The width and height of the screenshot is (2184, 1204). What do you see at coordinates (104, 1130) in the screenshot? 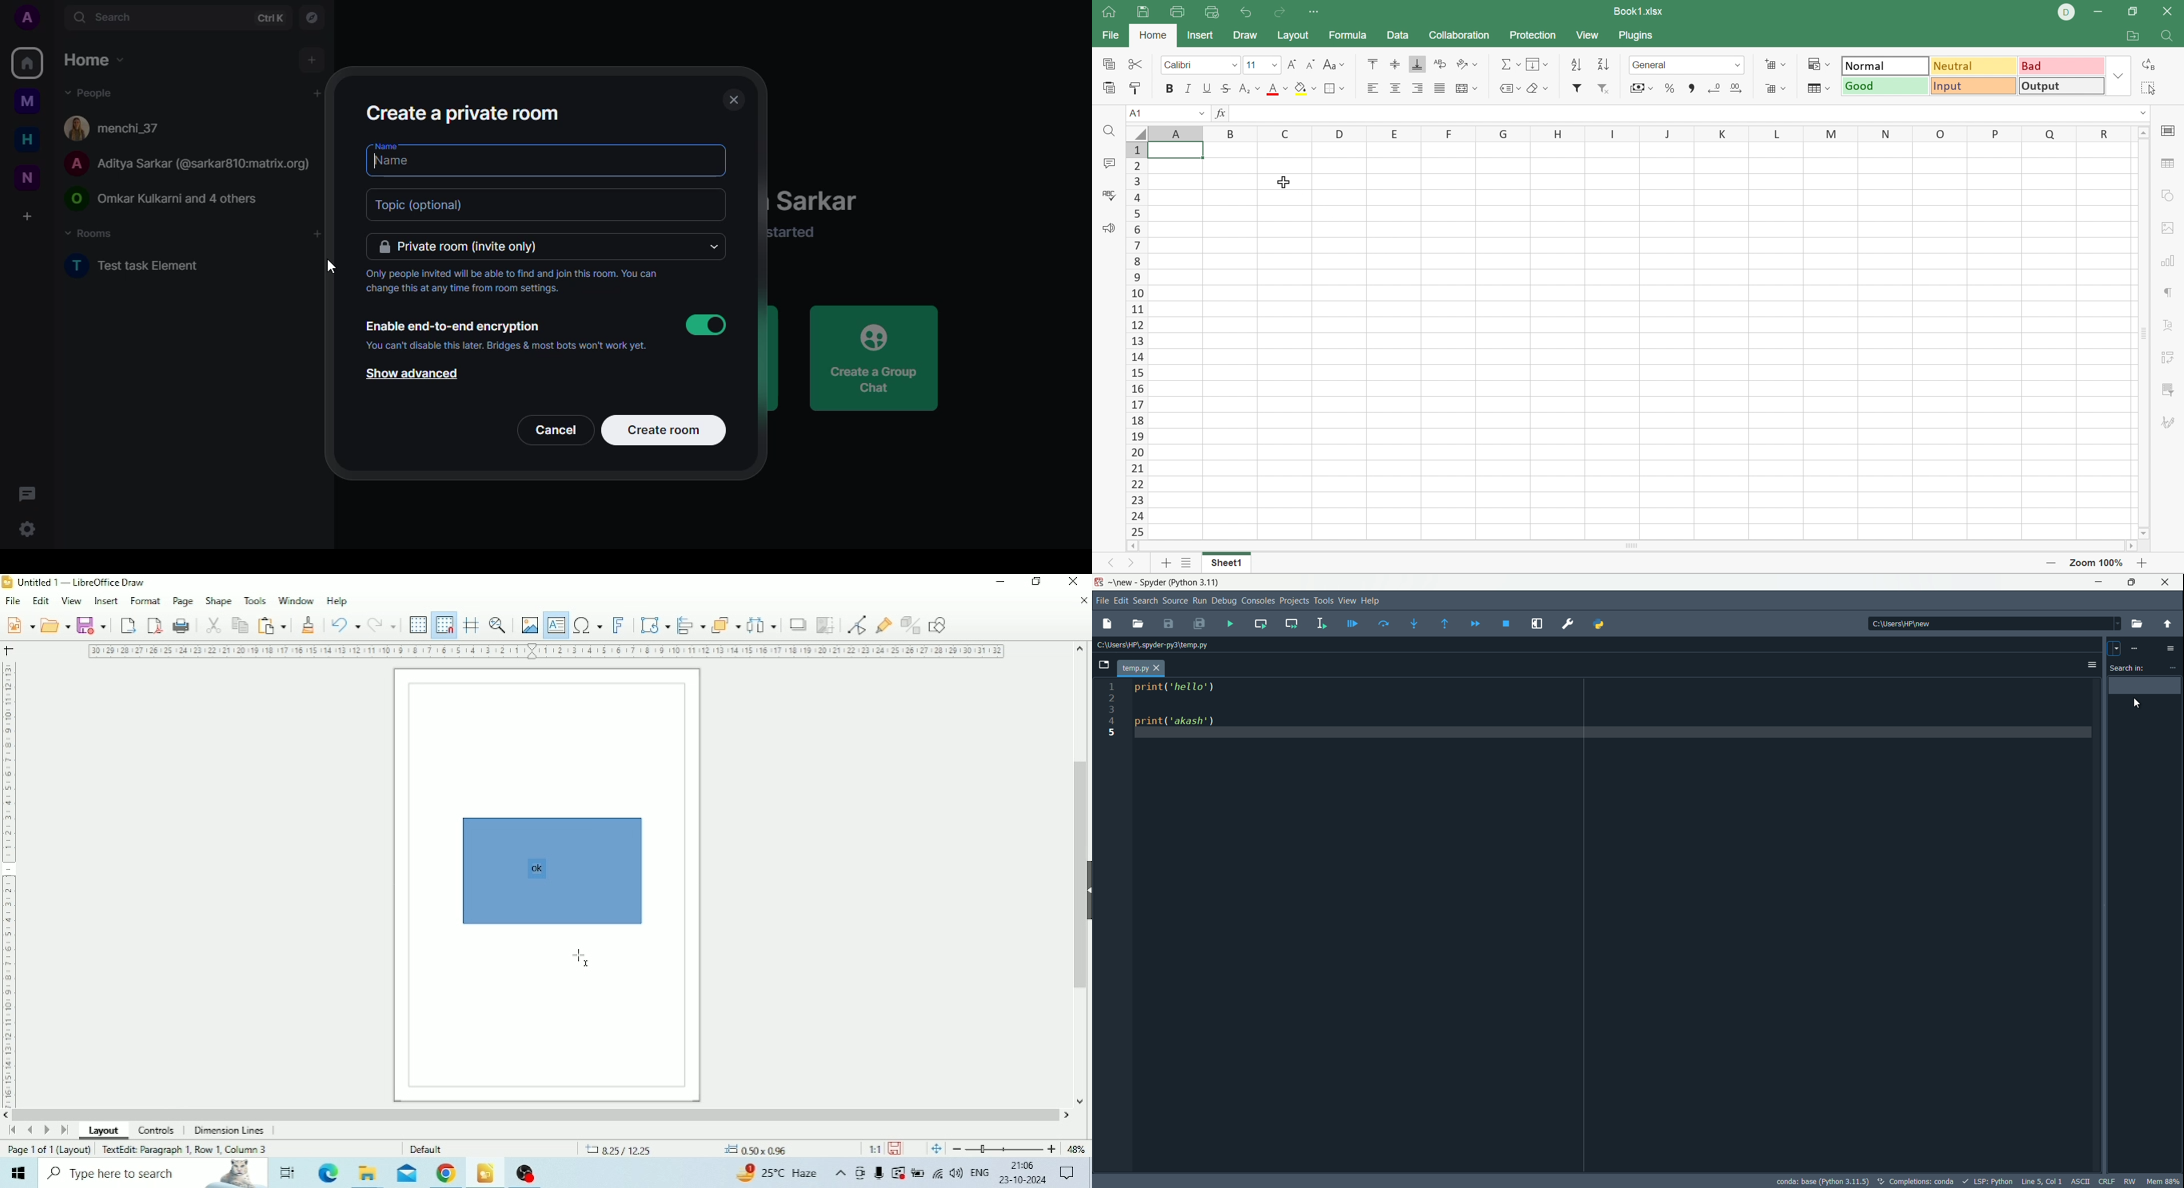
I see `Layout` at bounding box center [104, 1130].